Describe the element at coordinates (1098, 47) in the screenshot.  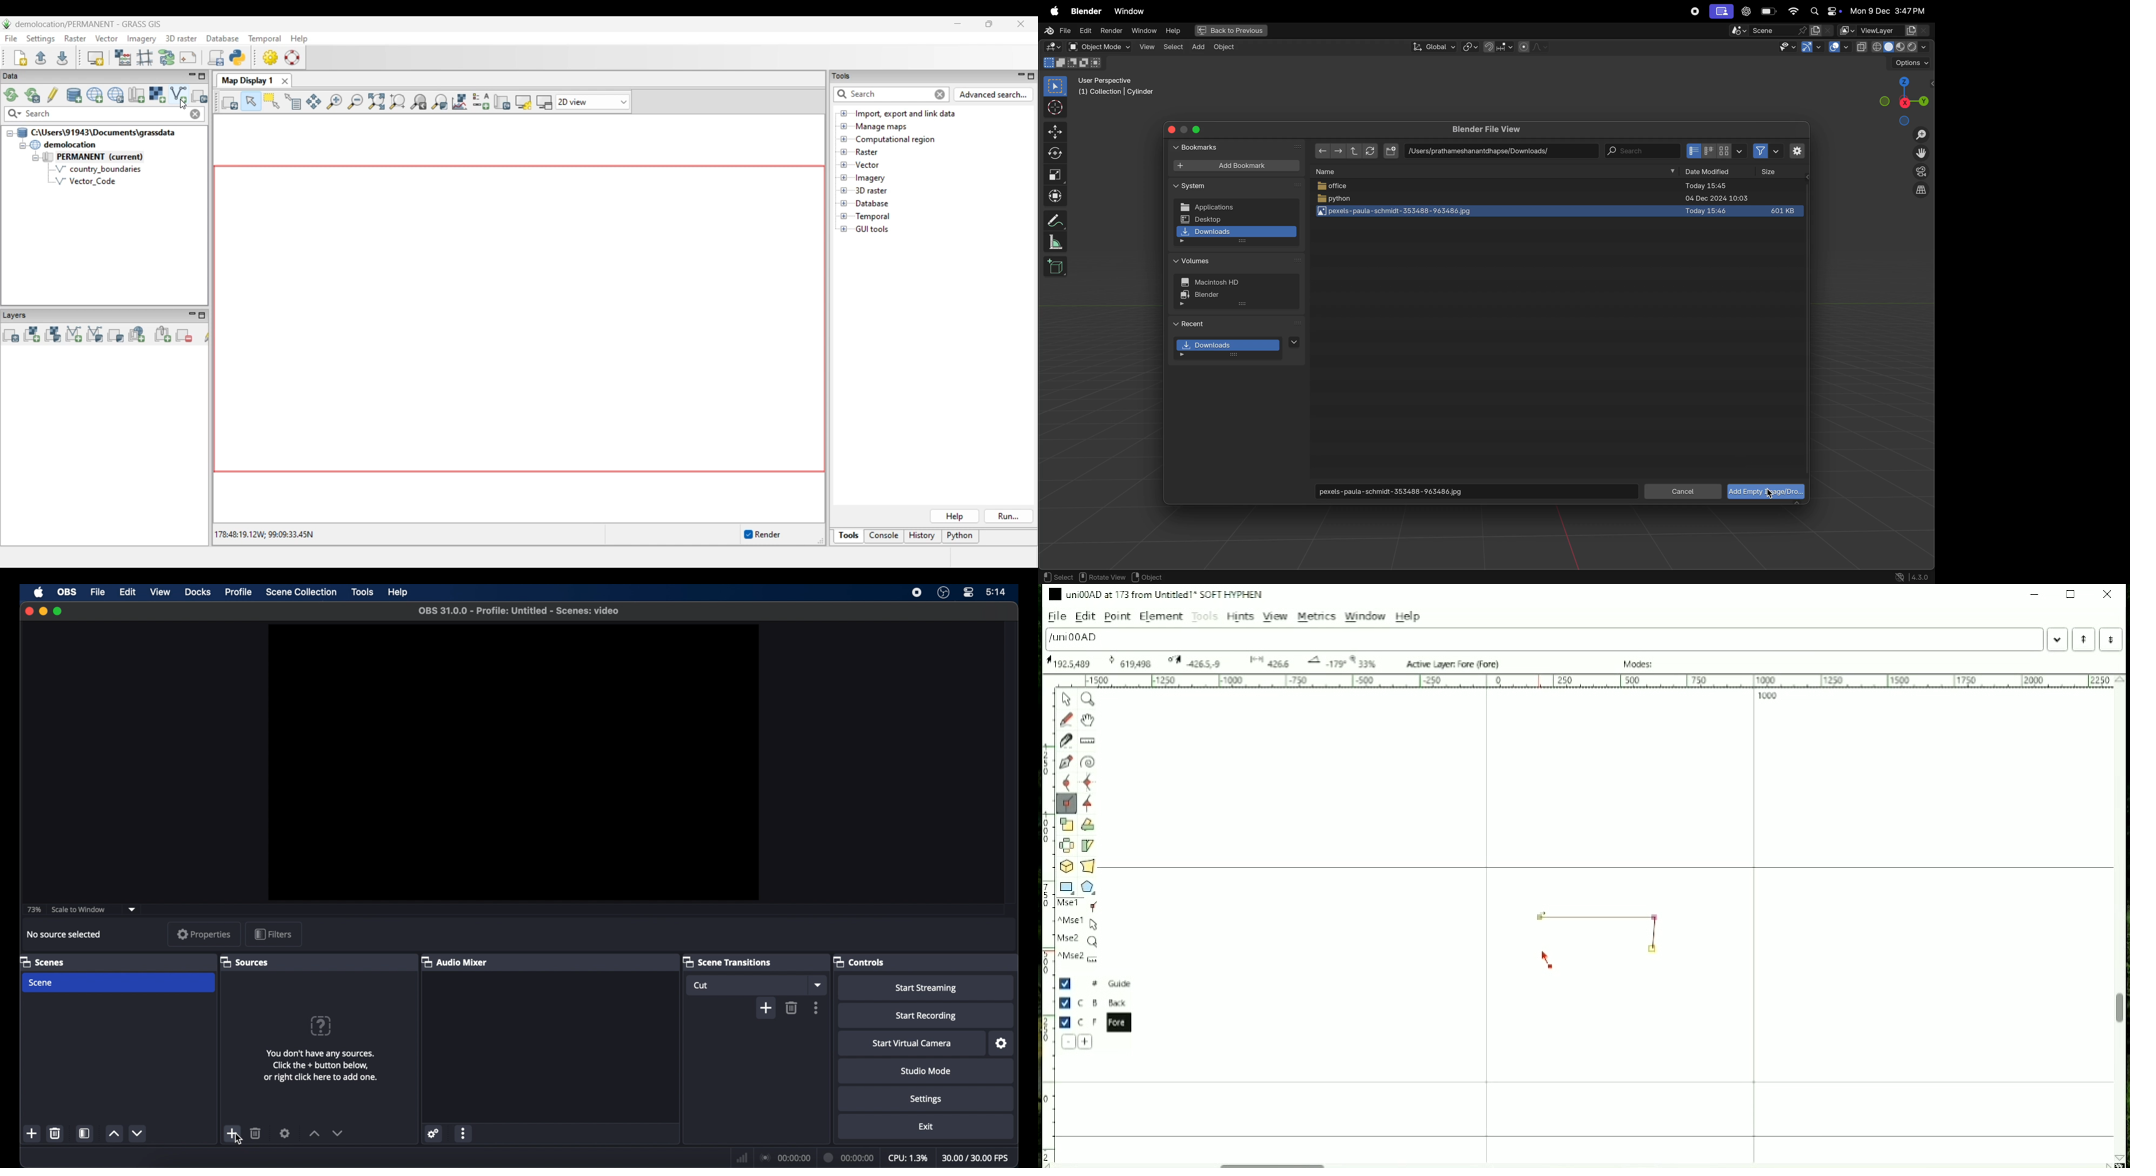
I see `object mode` at that location.